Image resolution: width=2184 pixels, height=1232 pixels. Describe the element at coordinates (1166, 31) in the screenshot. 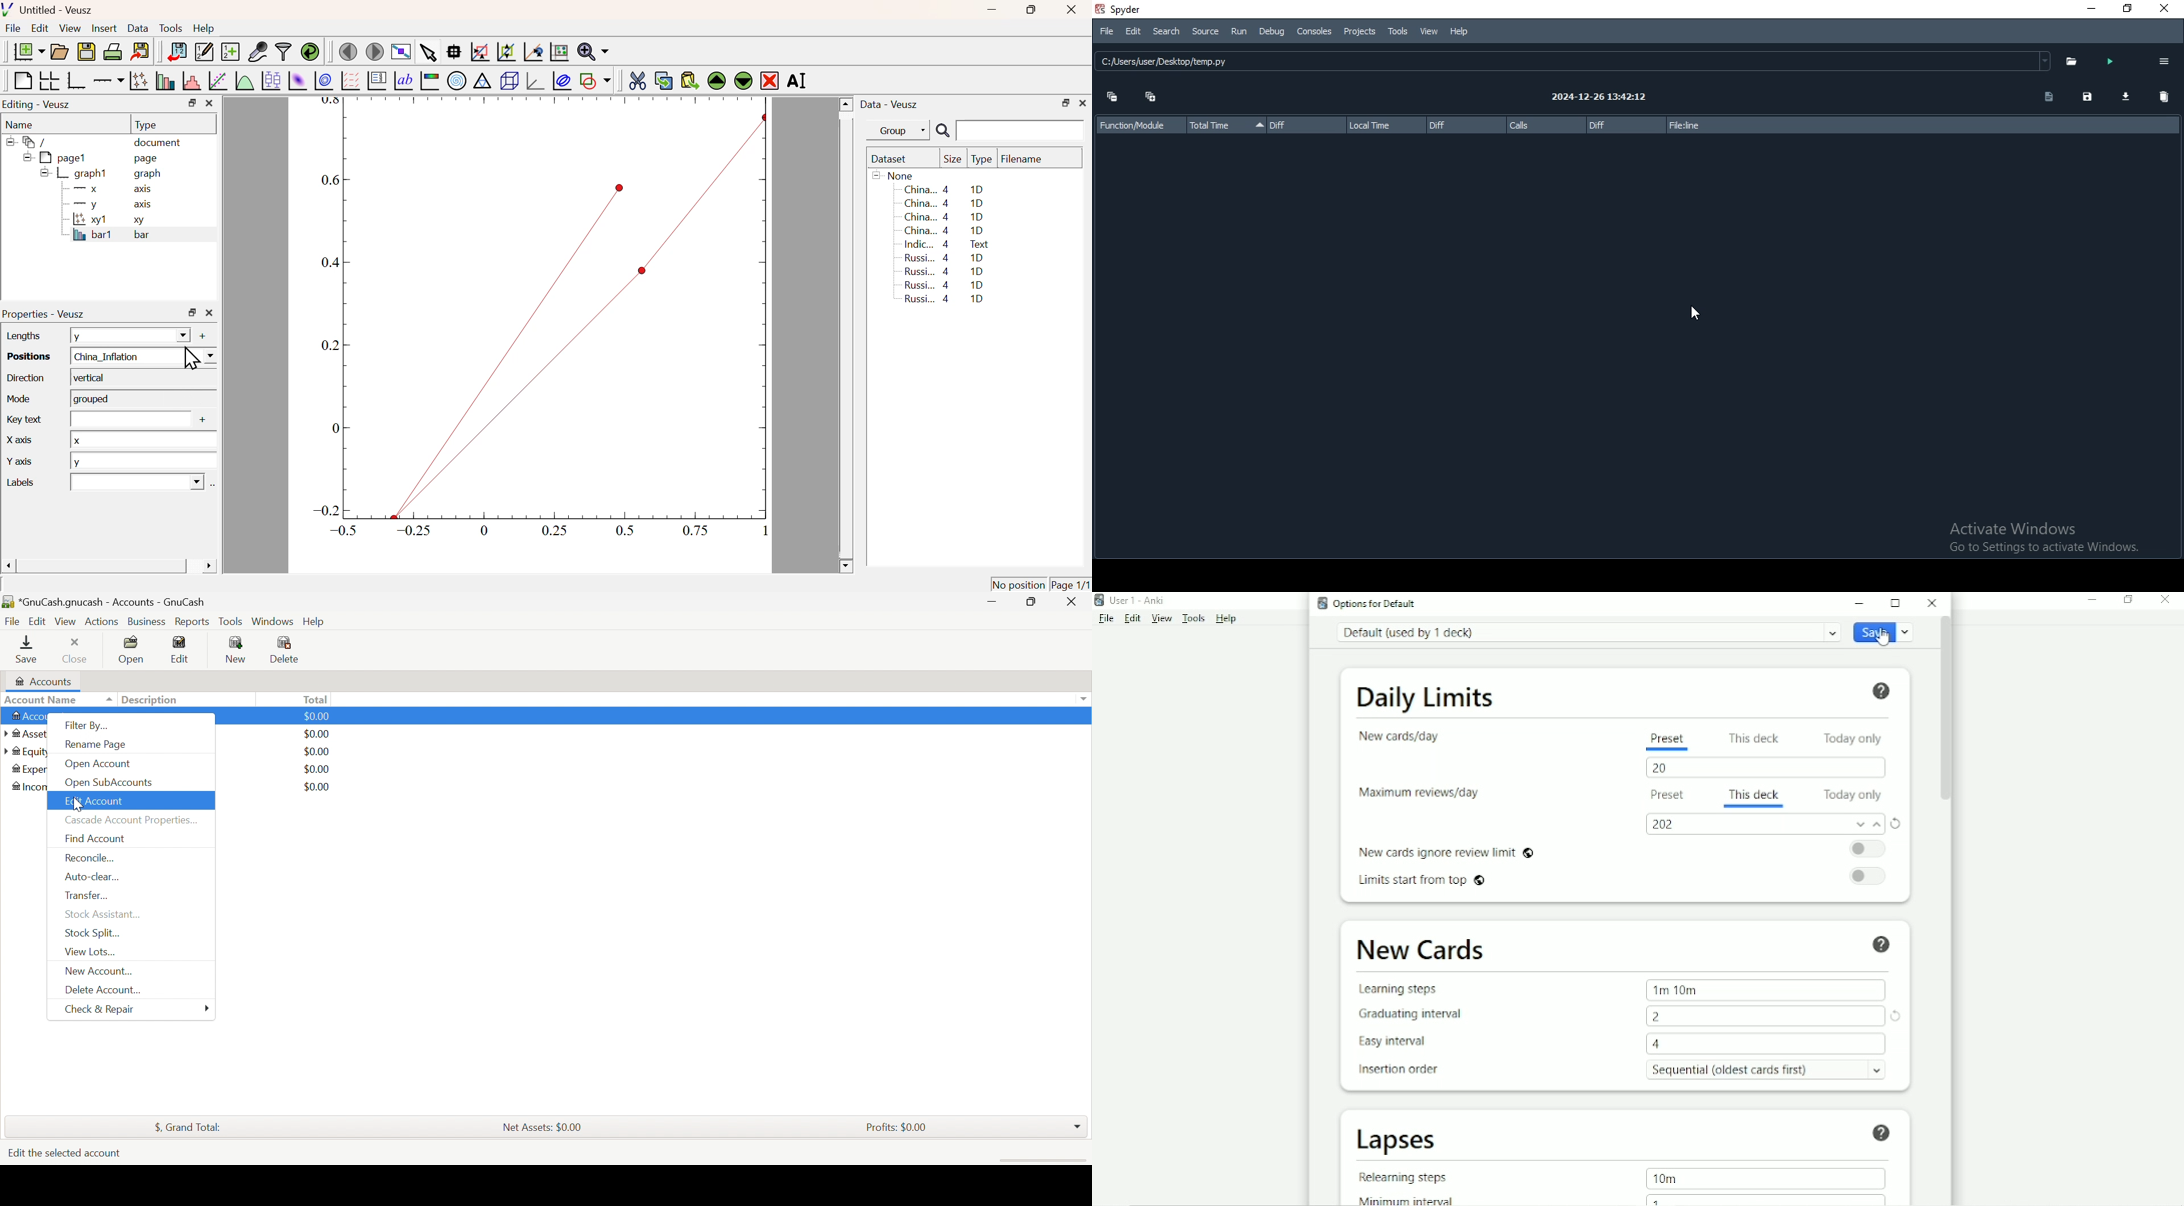

I see `Search` at that location.